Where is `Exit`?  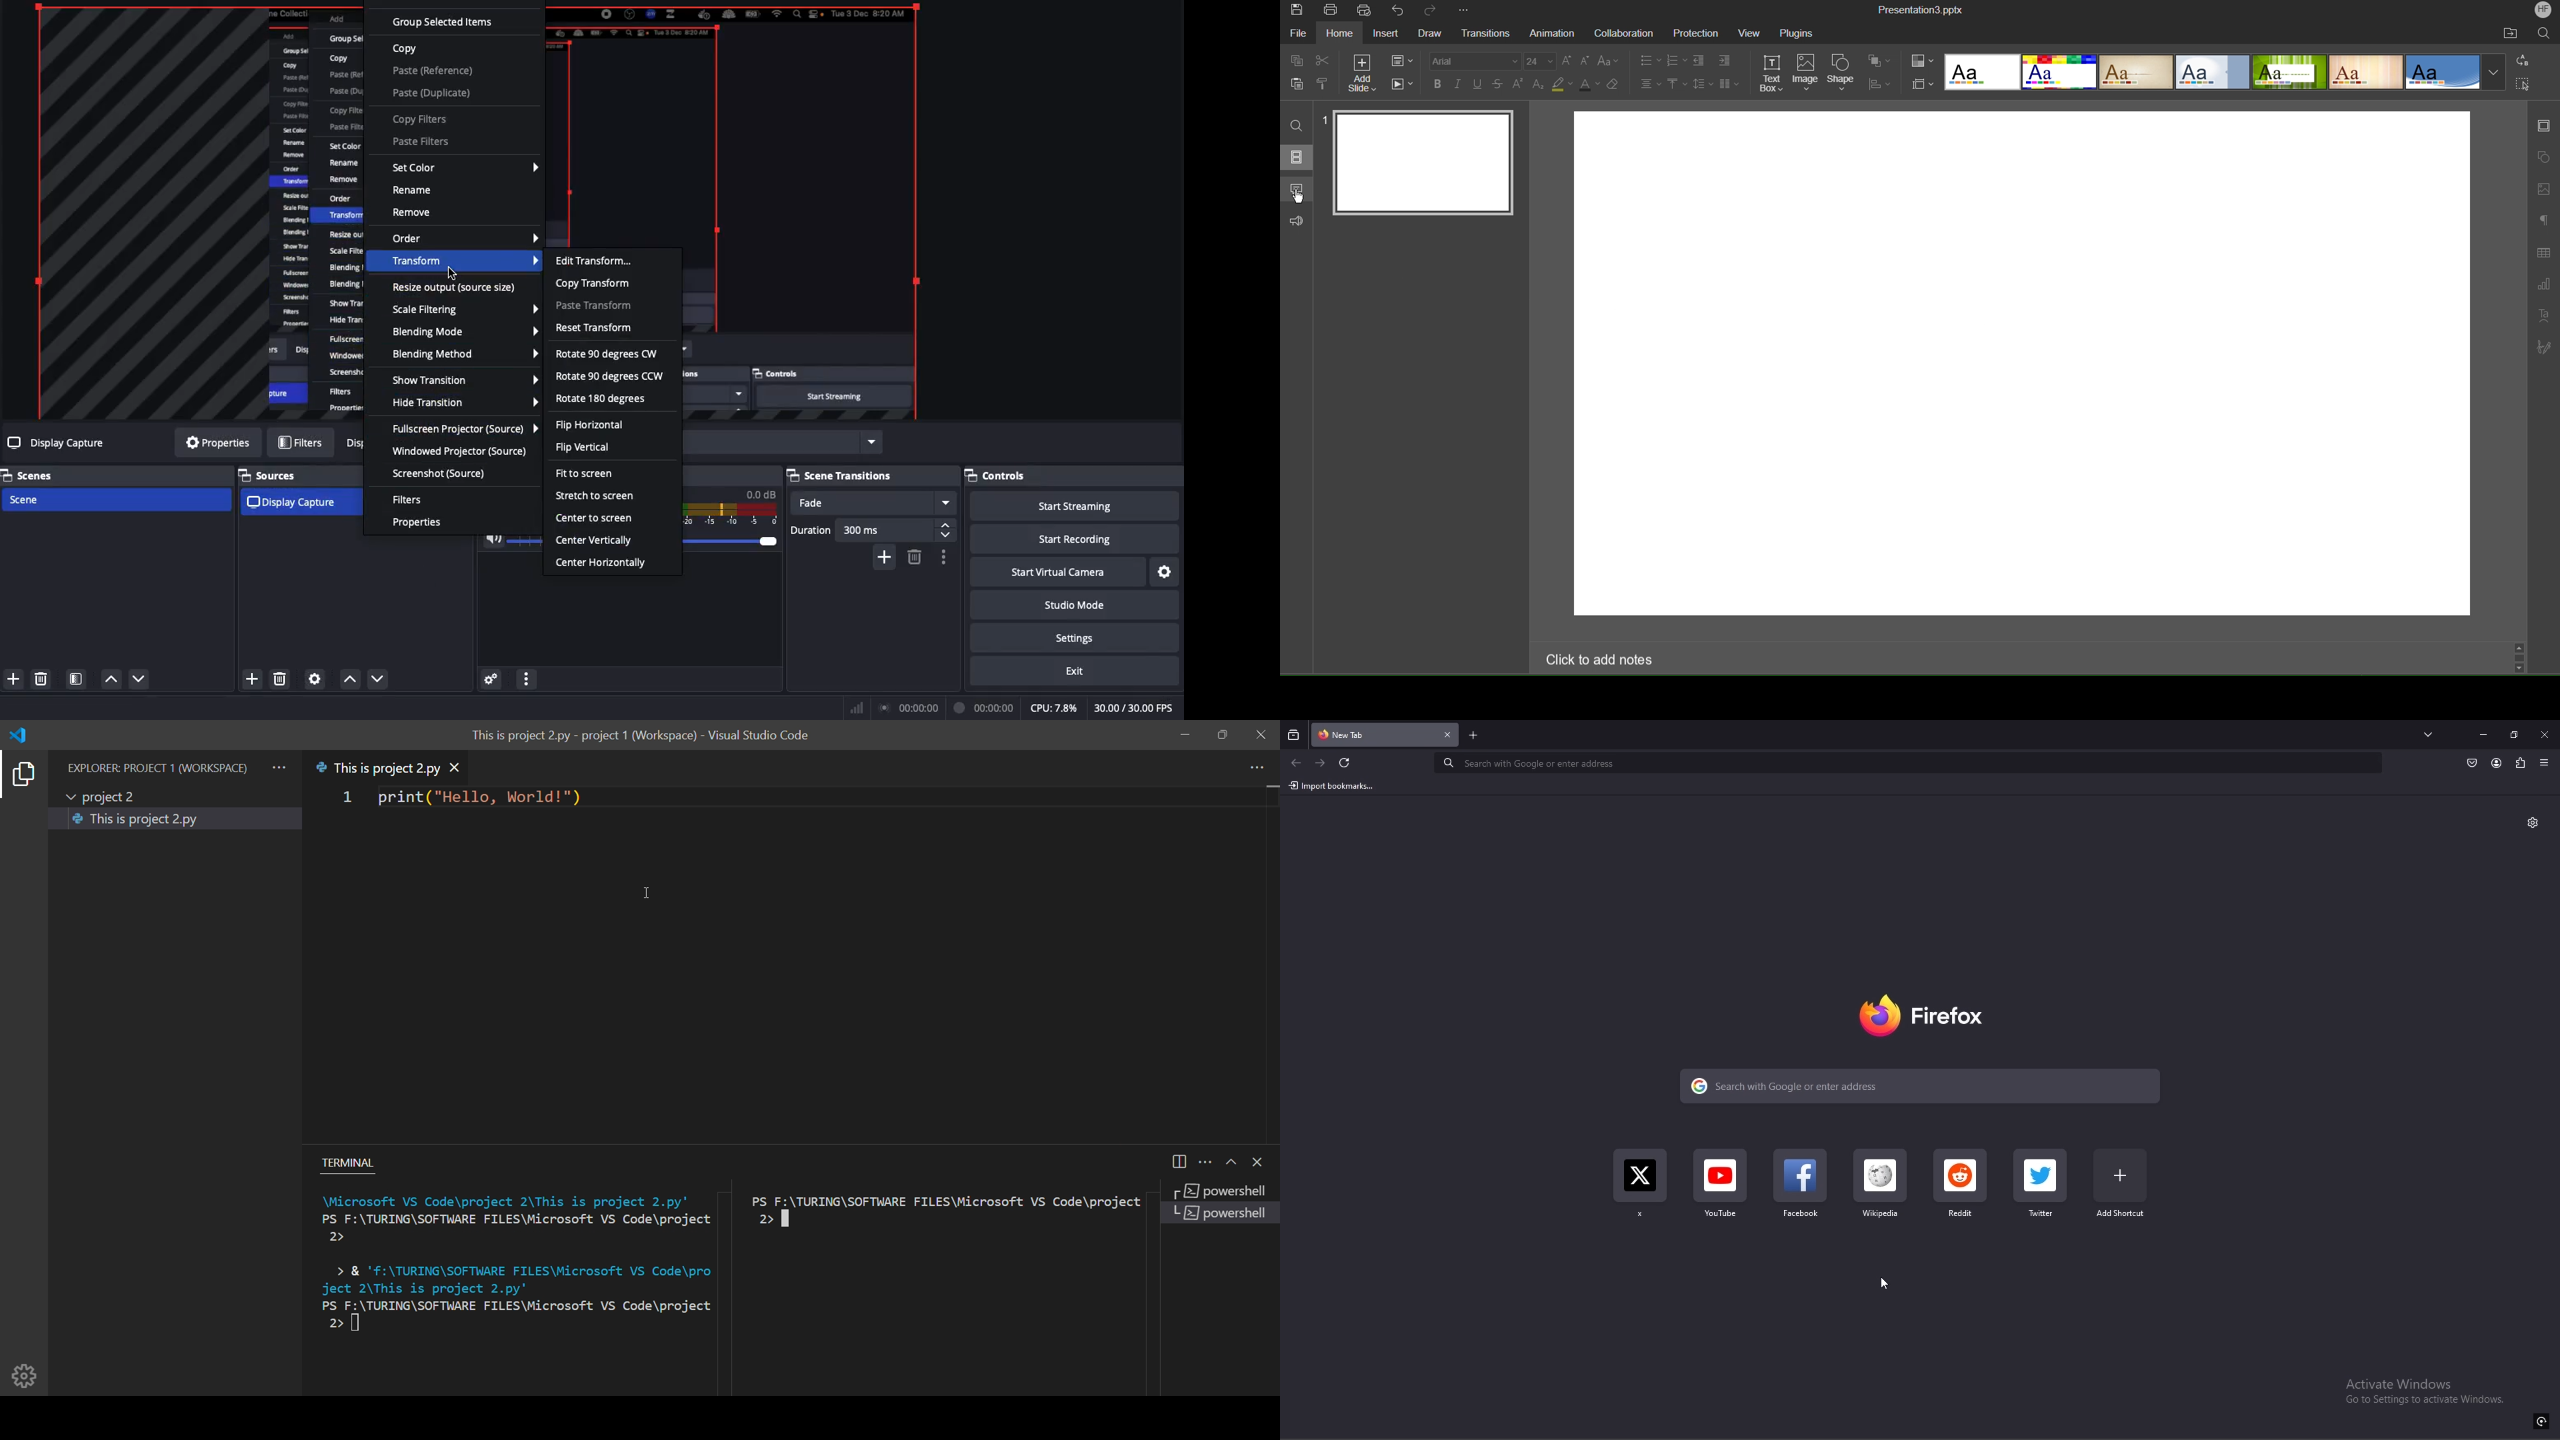 Exit is located at coordinates (1074, 673).